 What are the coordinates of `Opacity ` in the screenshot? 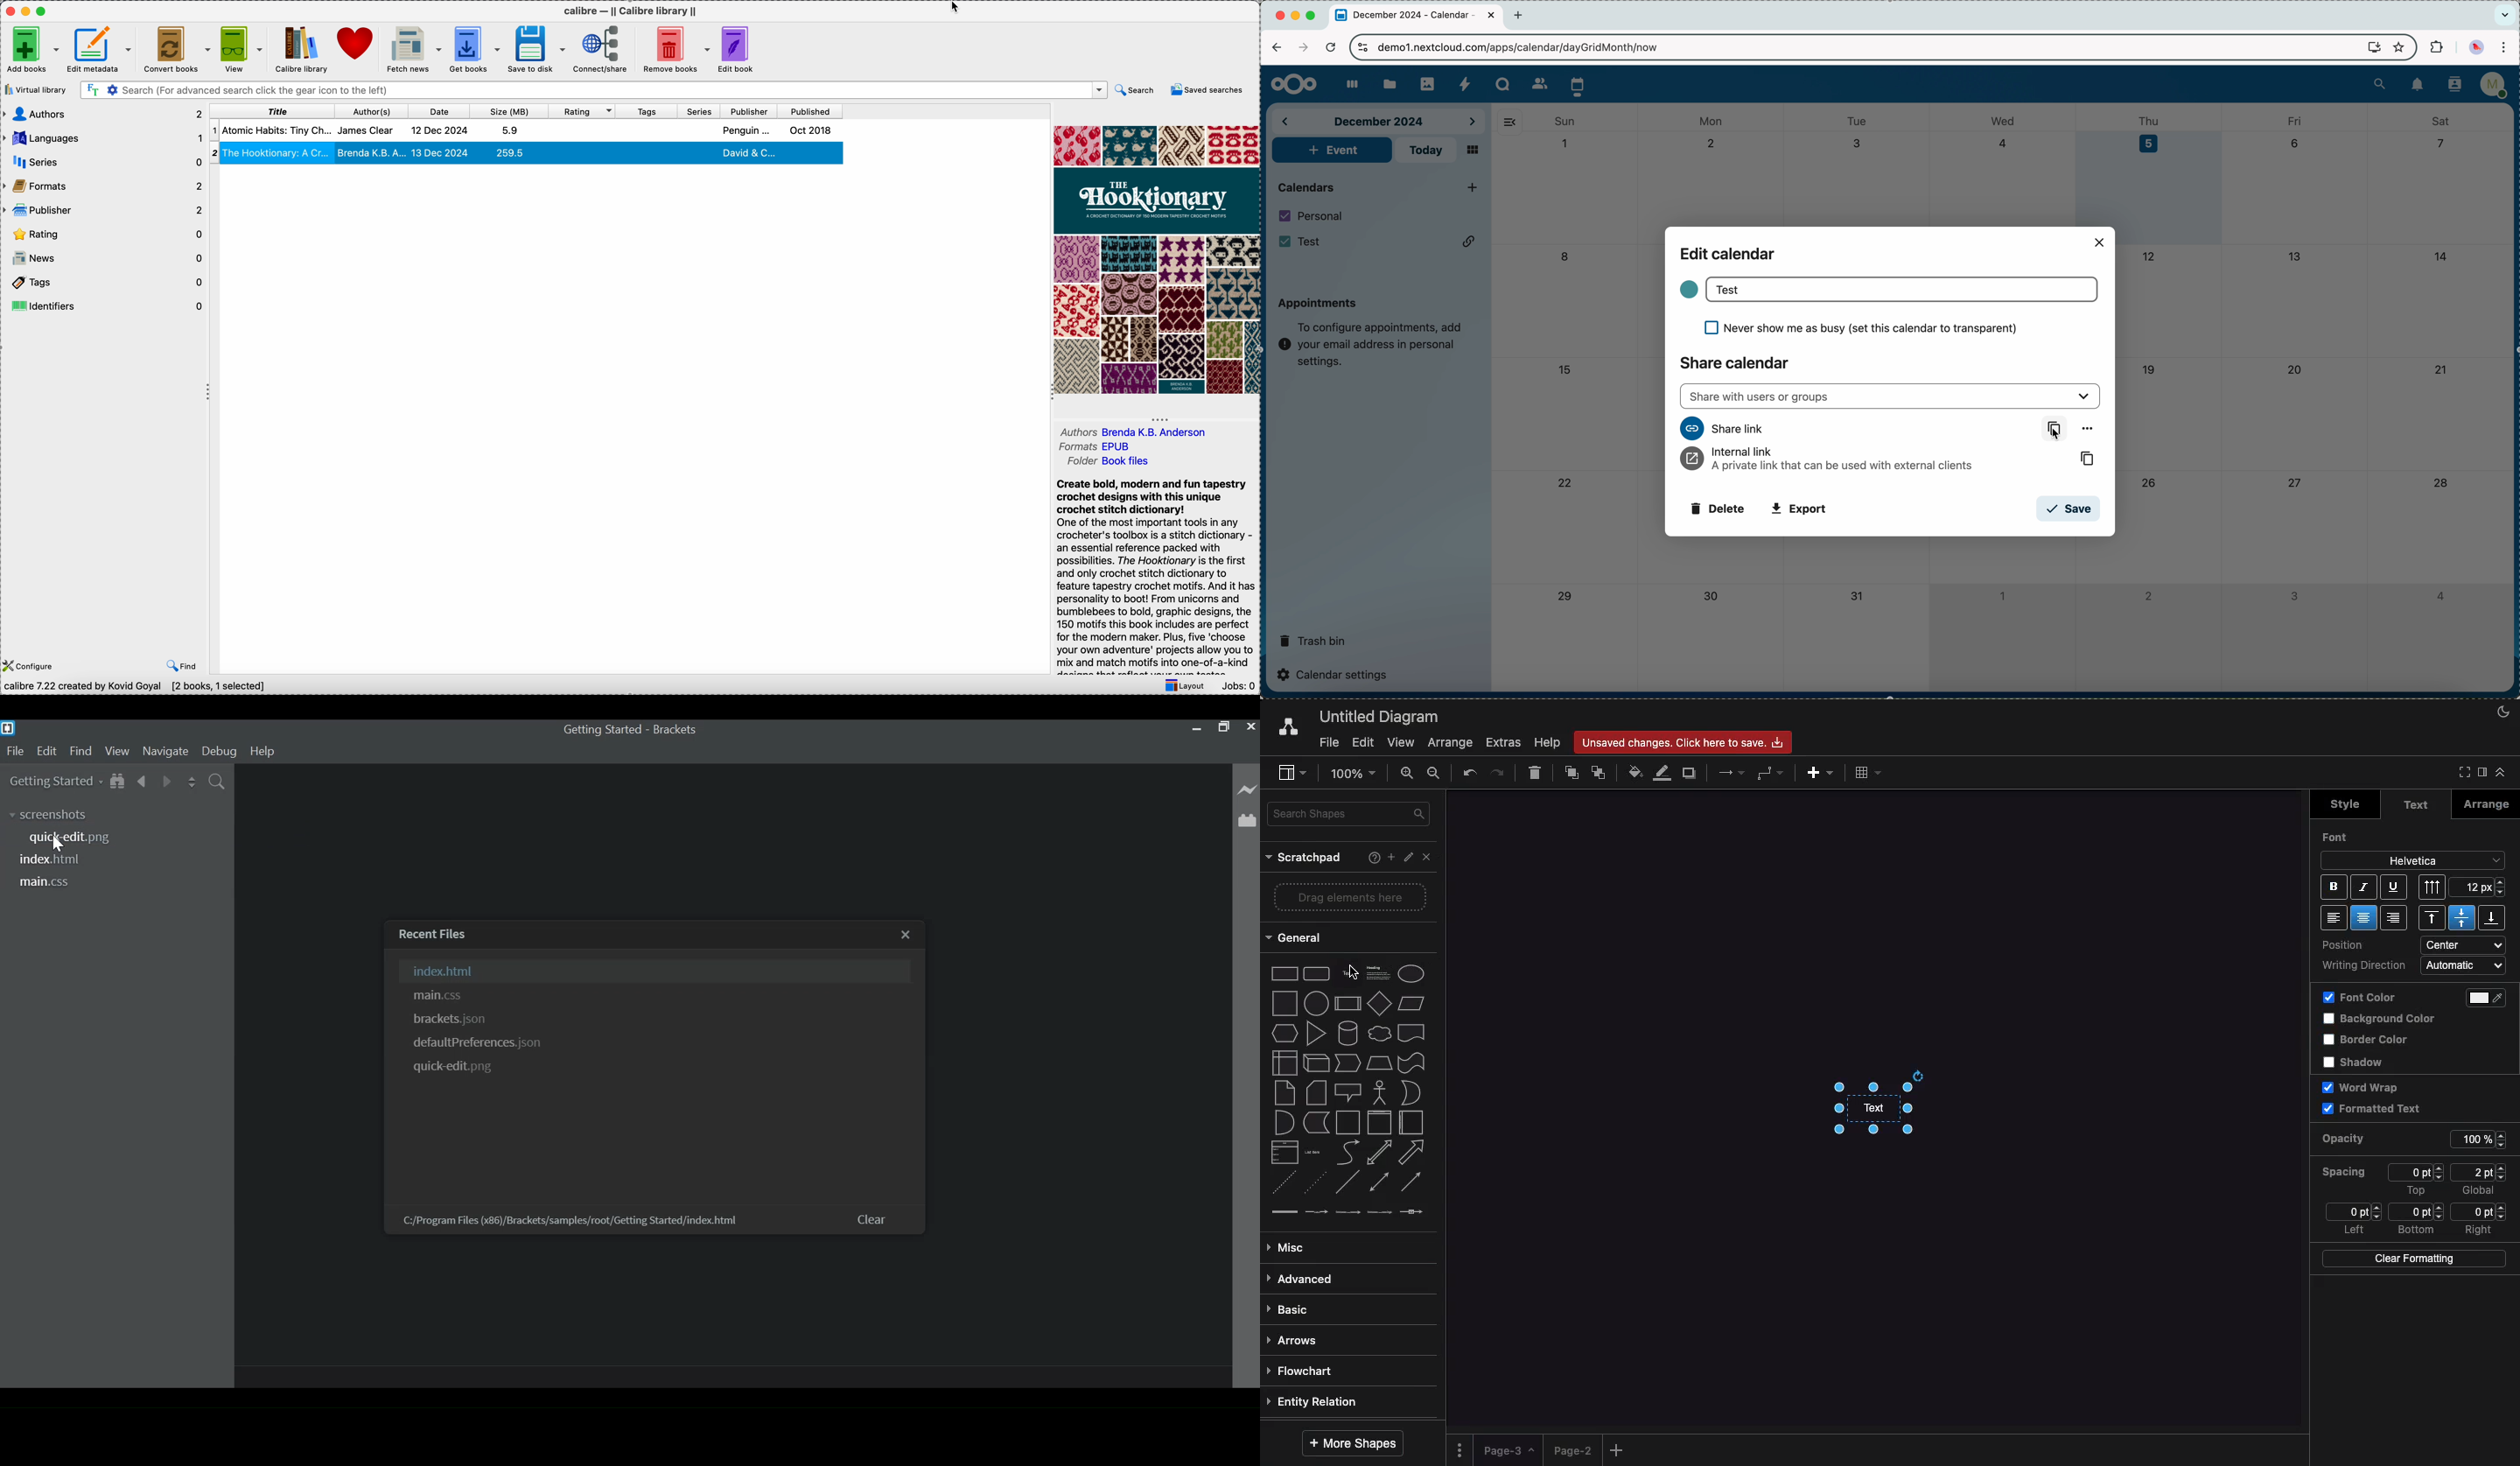 It's located at (2357, 1140).